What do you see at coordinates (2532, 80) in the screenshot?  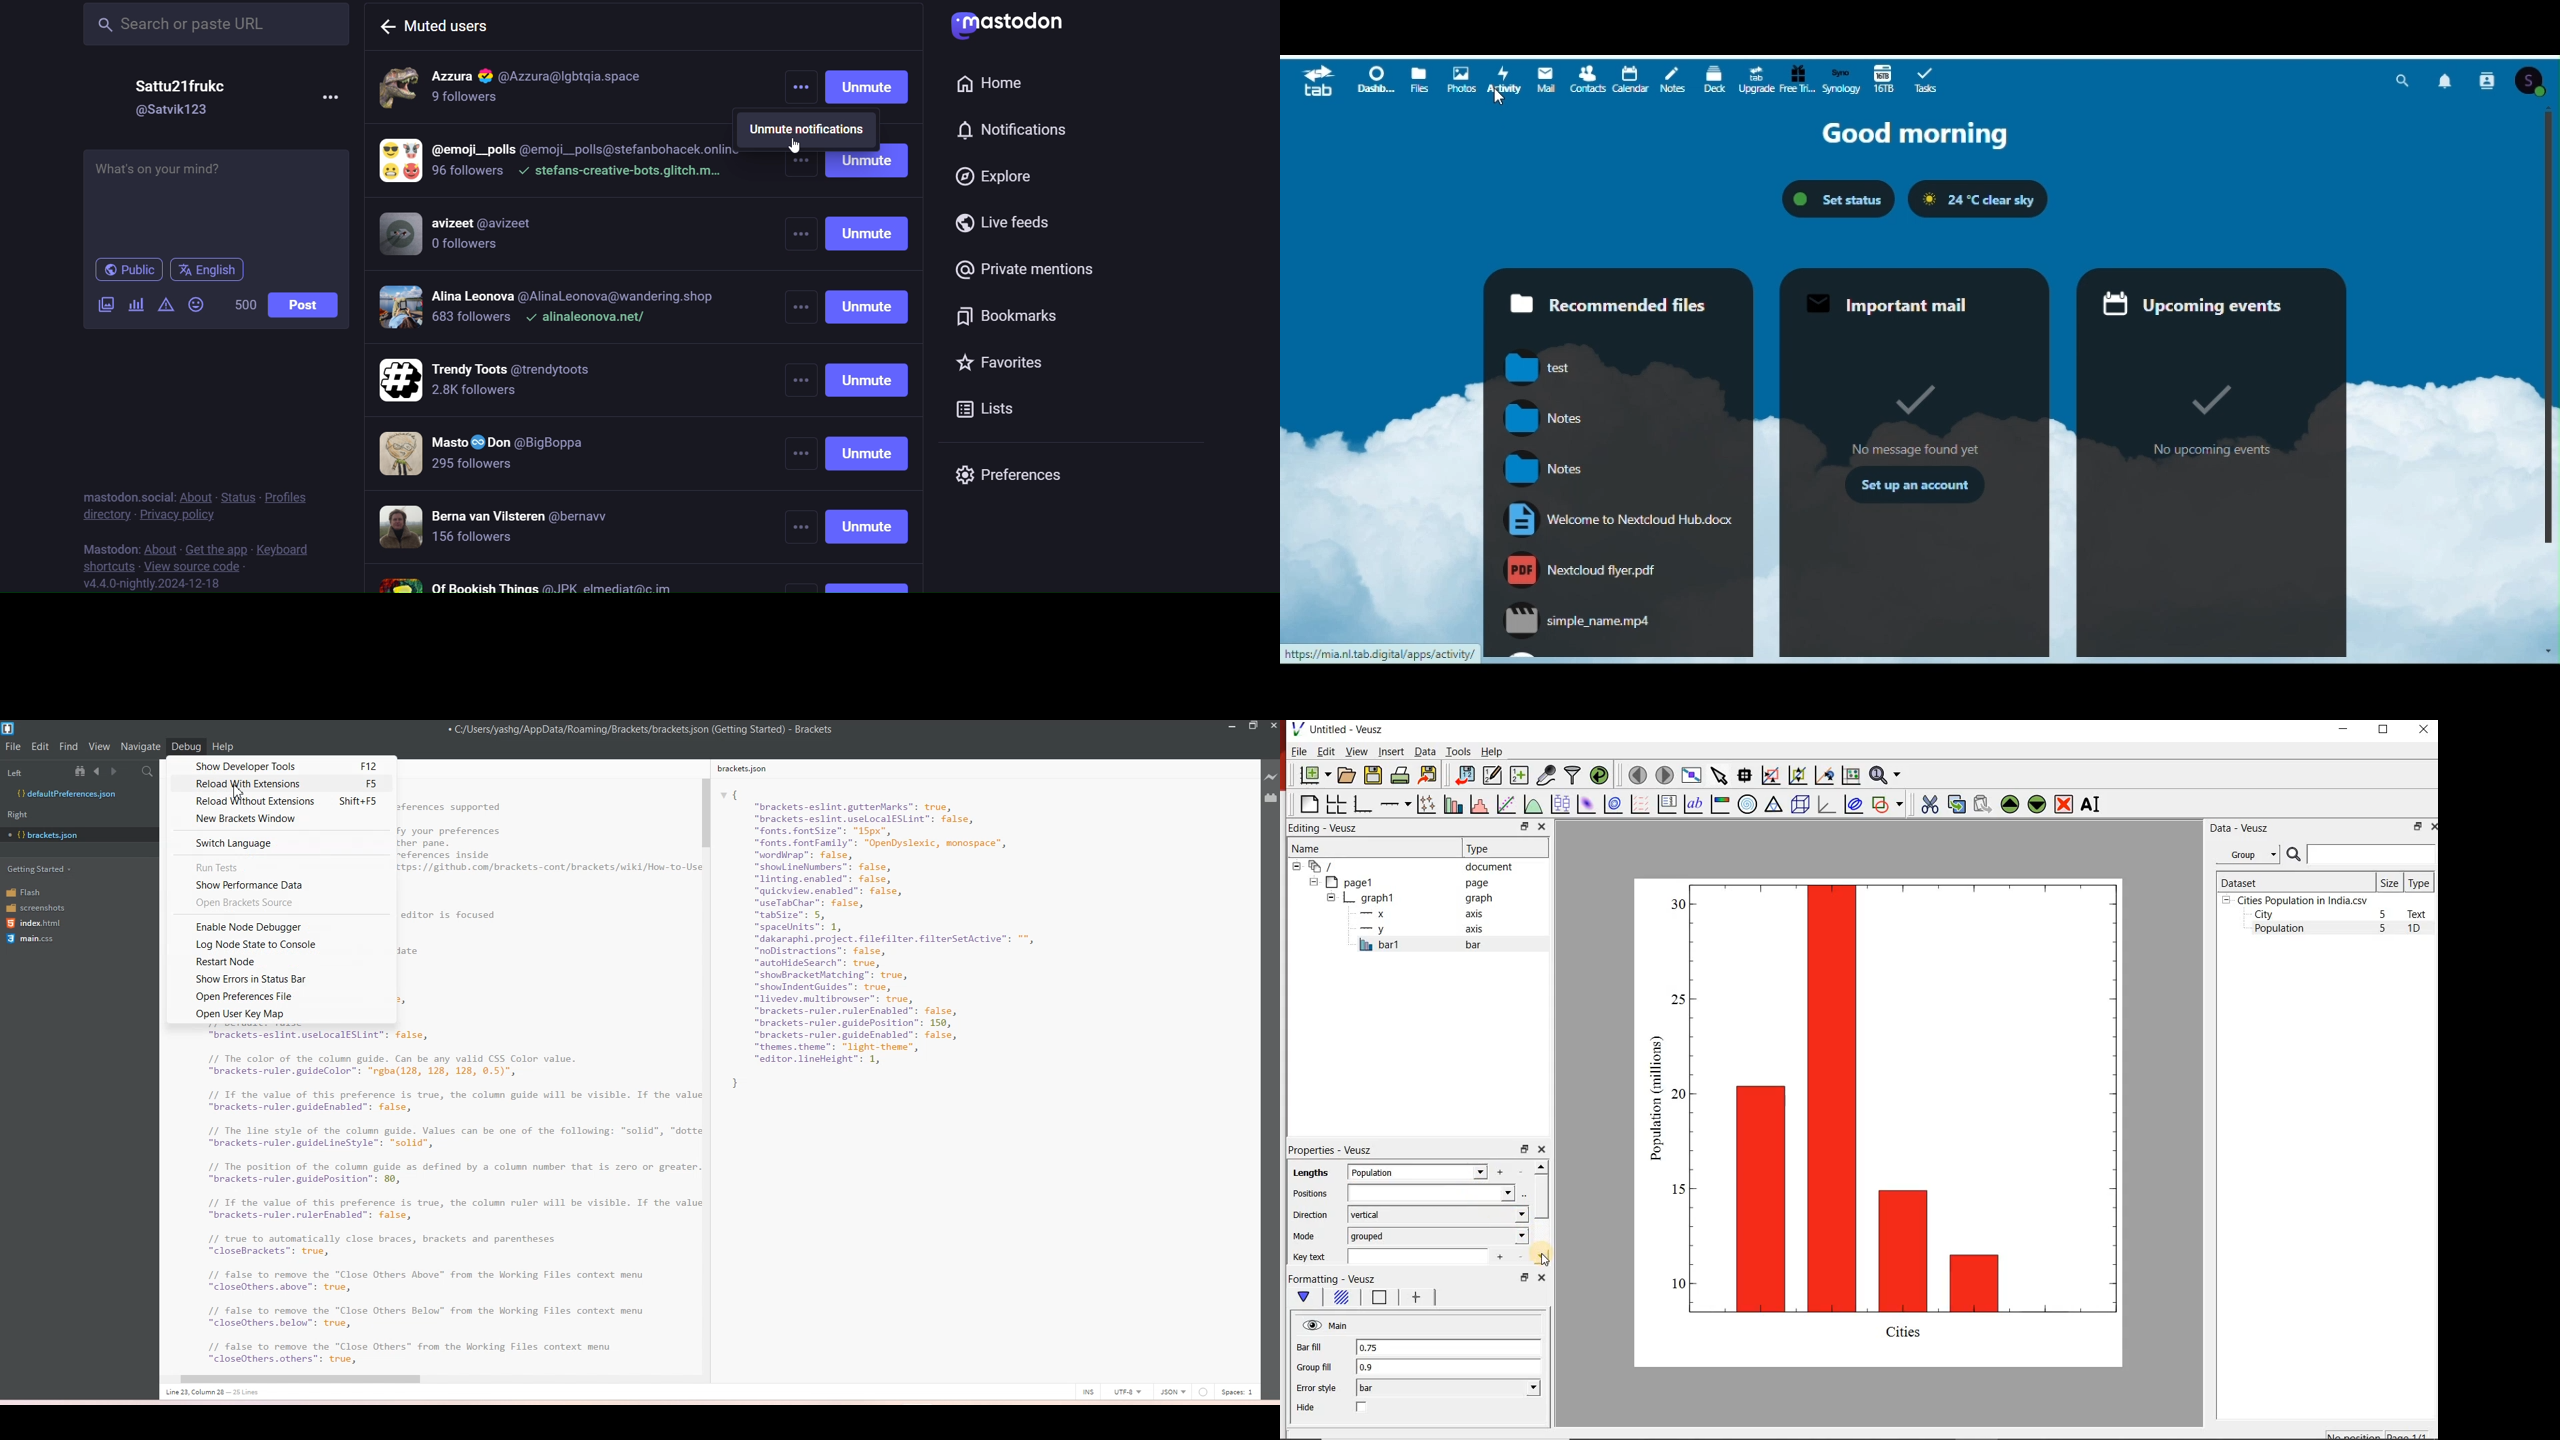 I see `Account icon` at bounding box center [2532, 80].